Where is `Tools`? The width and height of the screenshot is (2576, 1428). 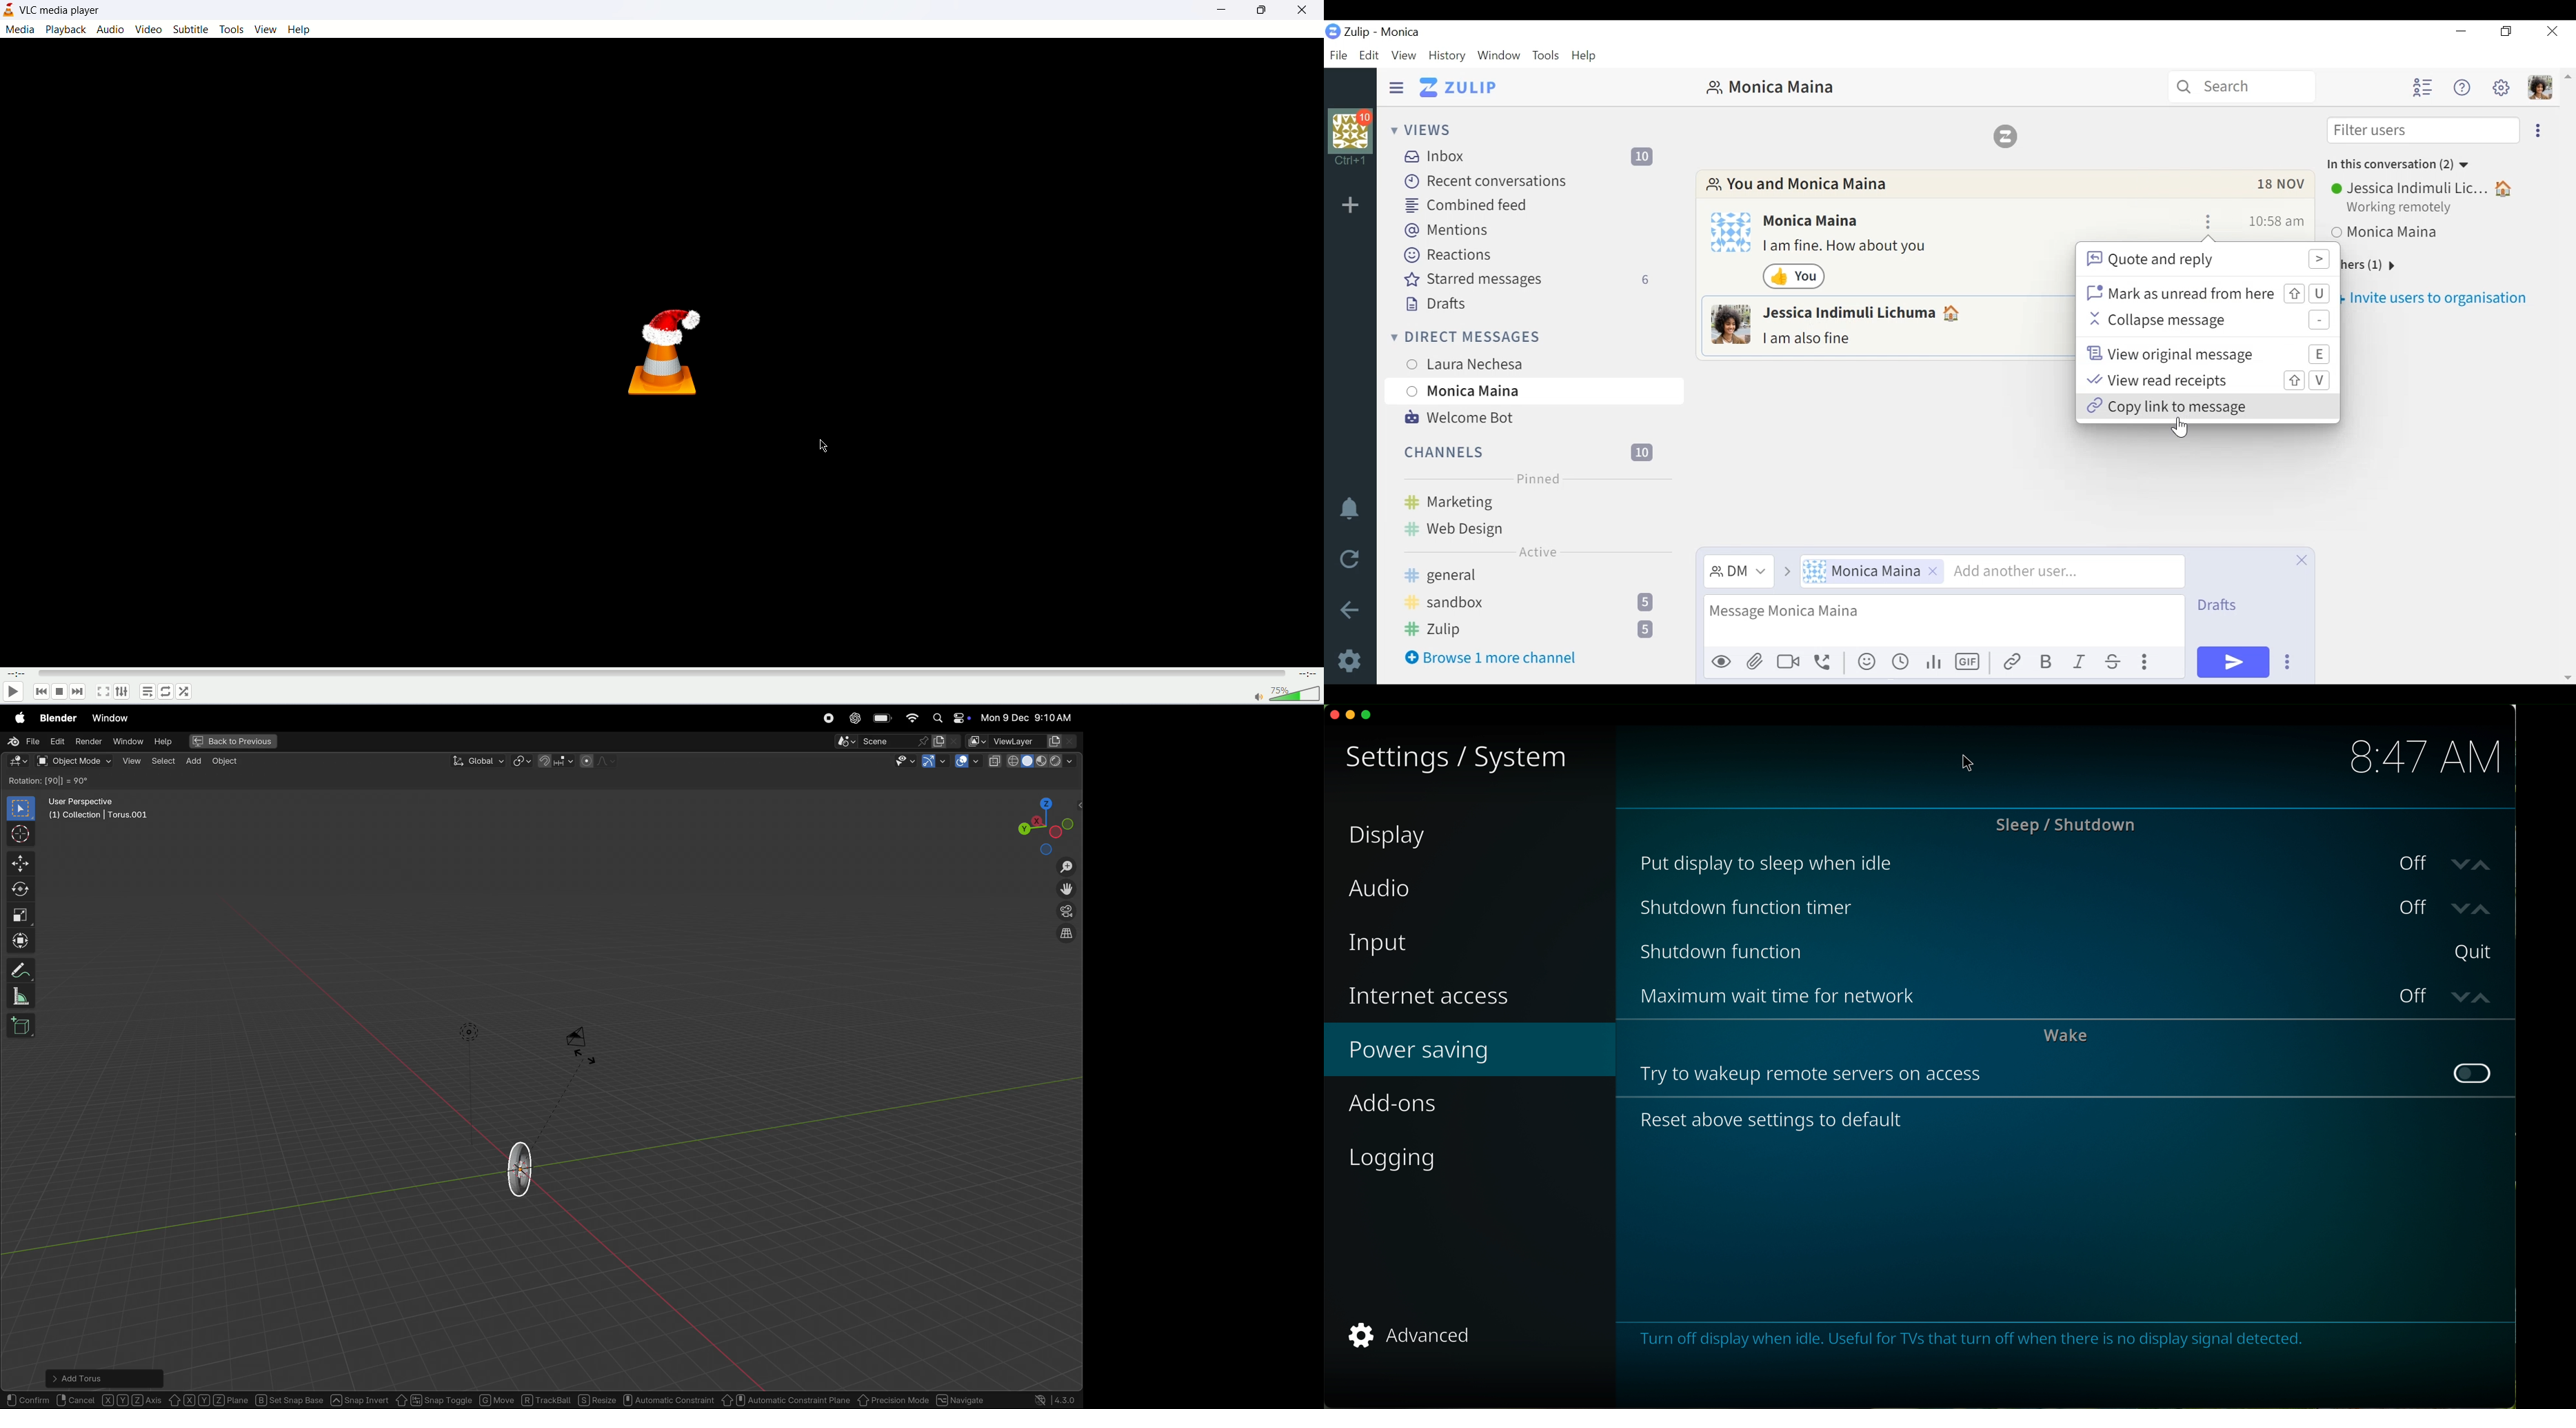 Tools is located at coordinates (1548, 56).